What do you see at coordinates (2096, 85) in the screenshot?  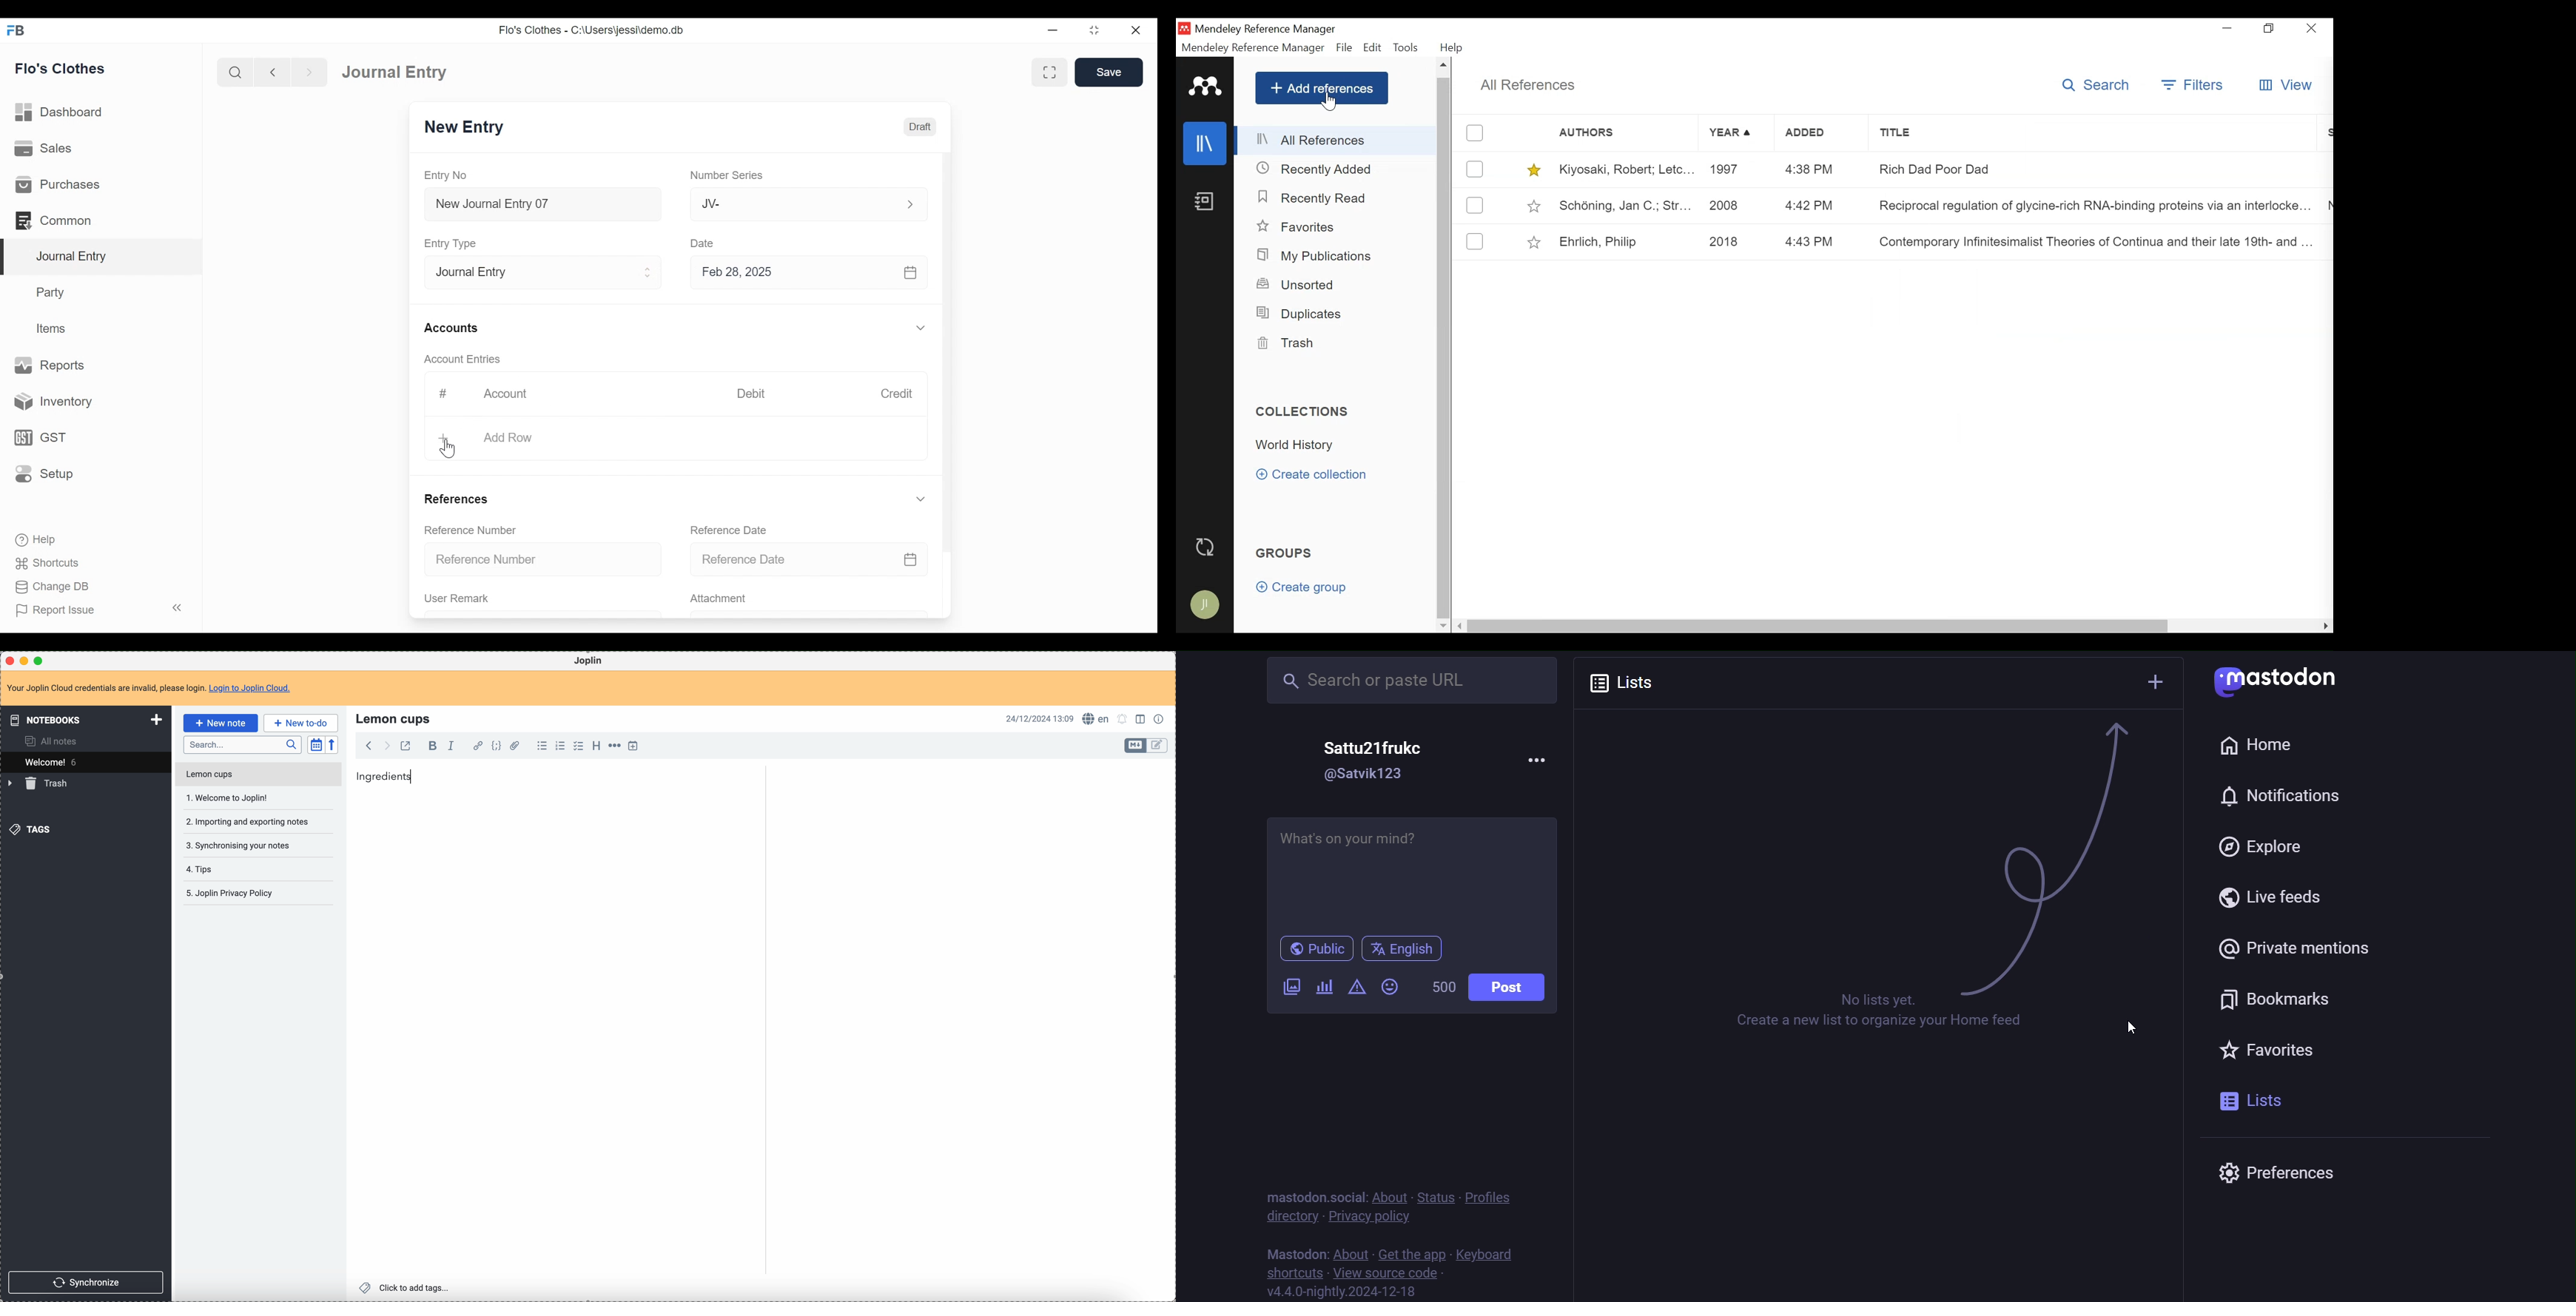 I see `Search` at bounding box center [2096, 85].